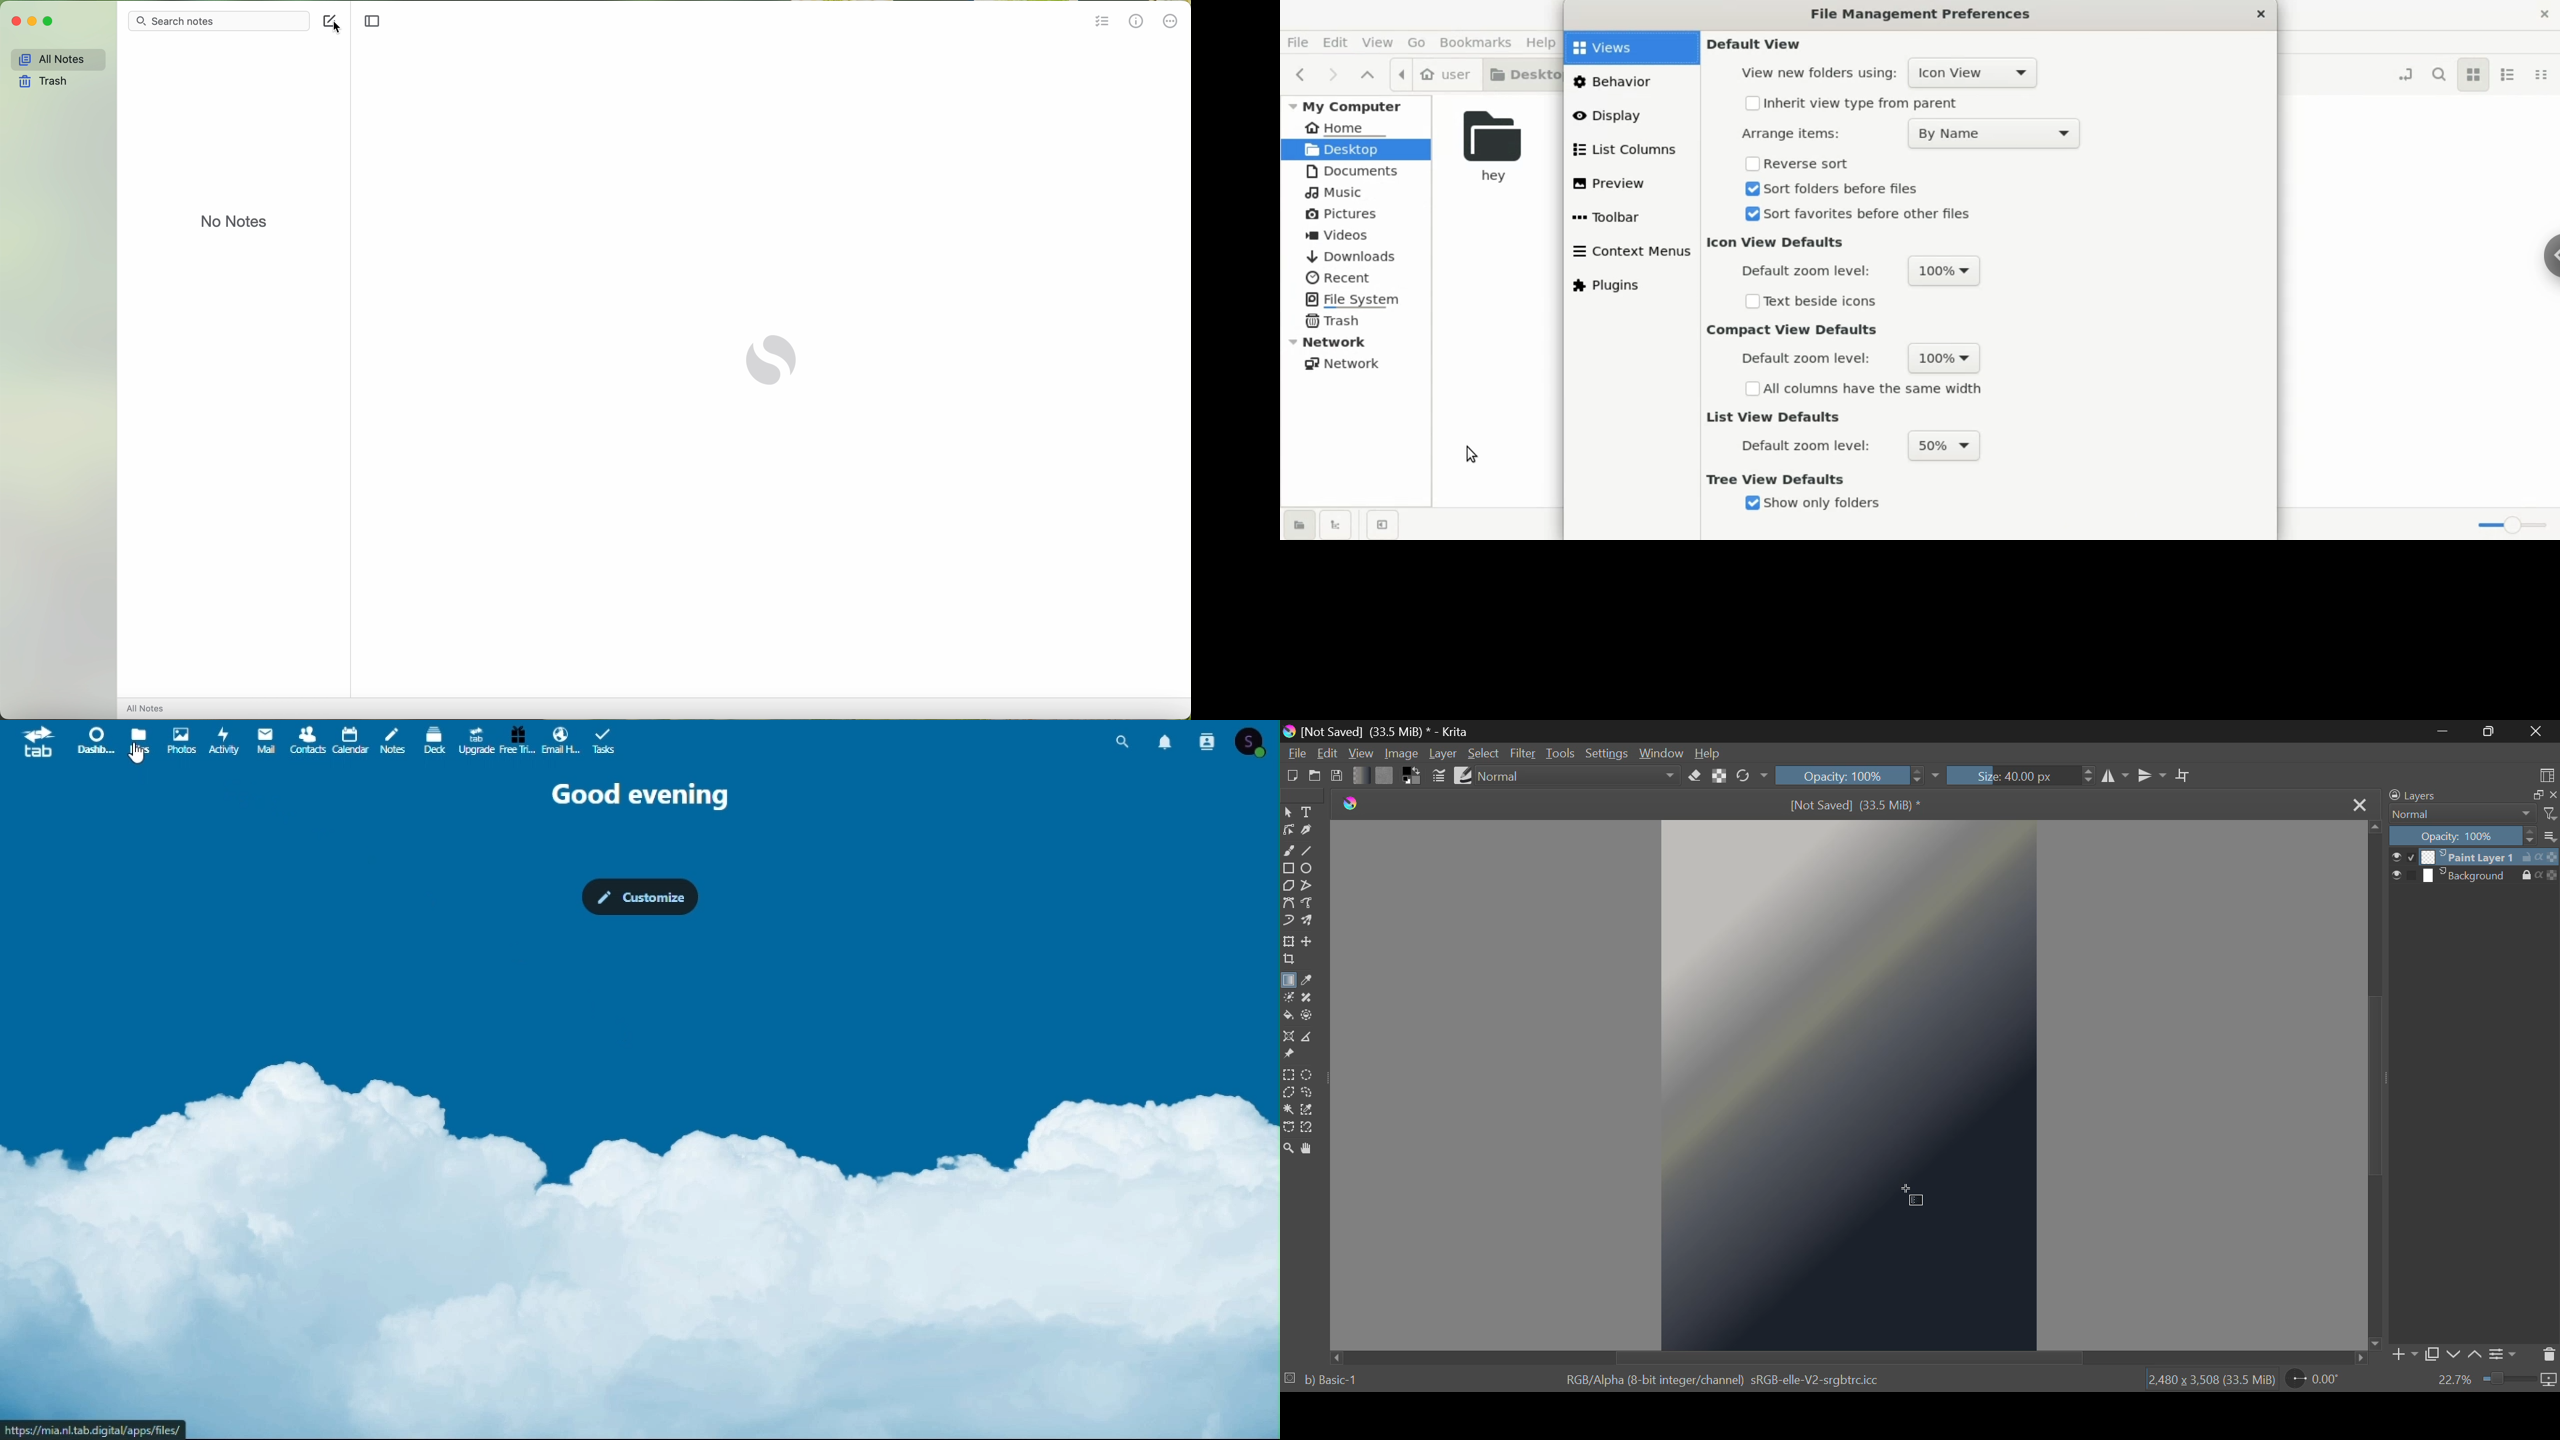 Image resolution: width=2576 pixels, height=1456 pixels. I want to click on customize, so click(640, 898).